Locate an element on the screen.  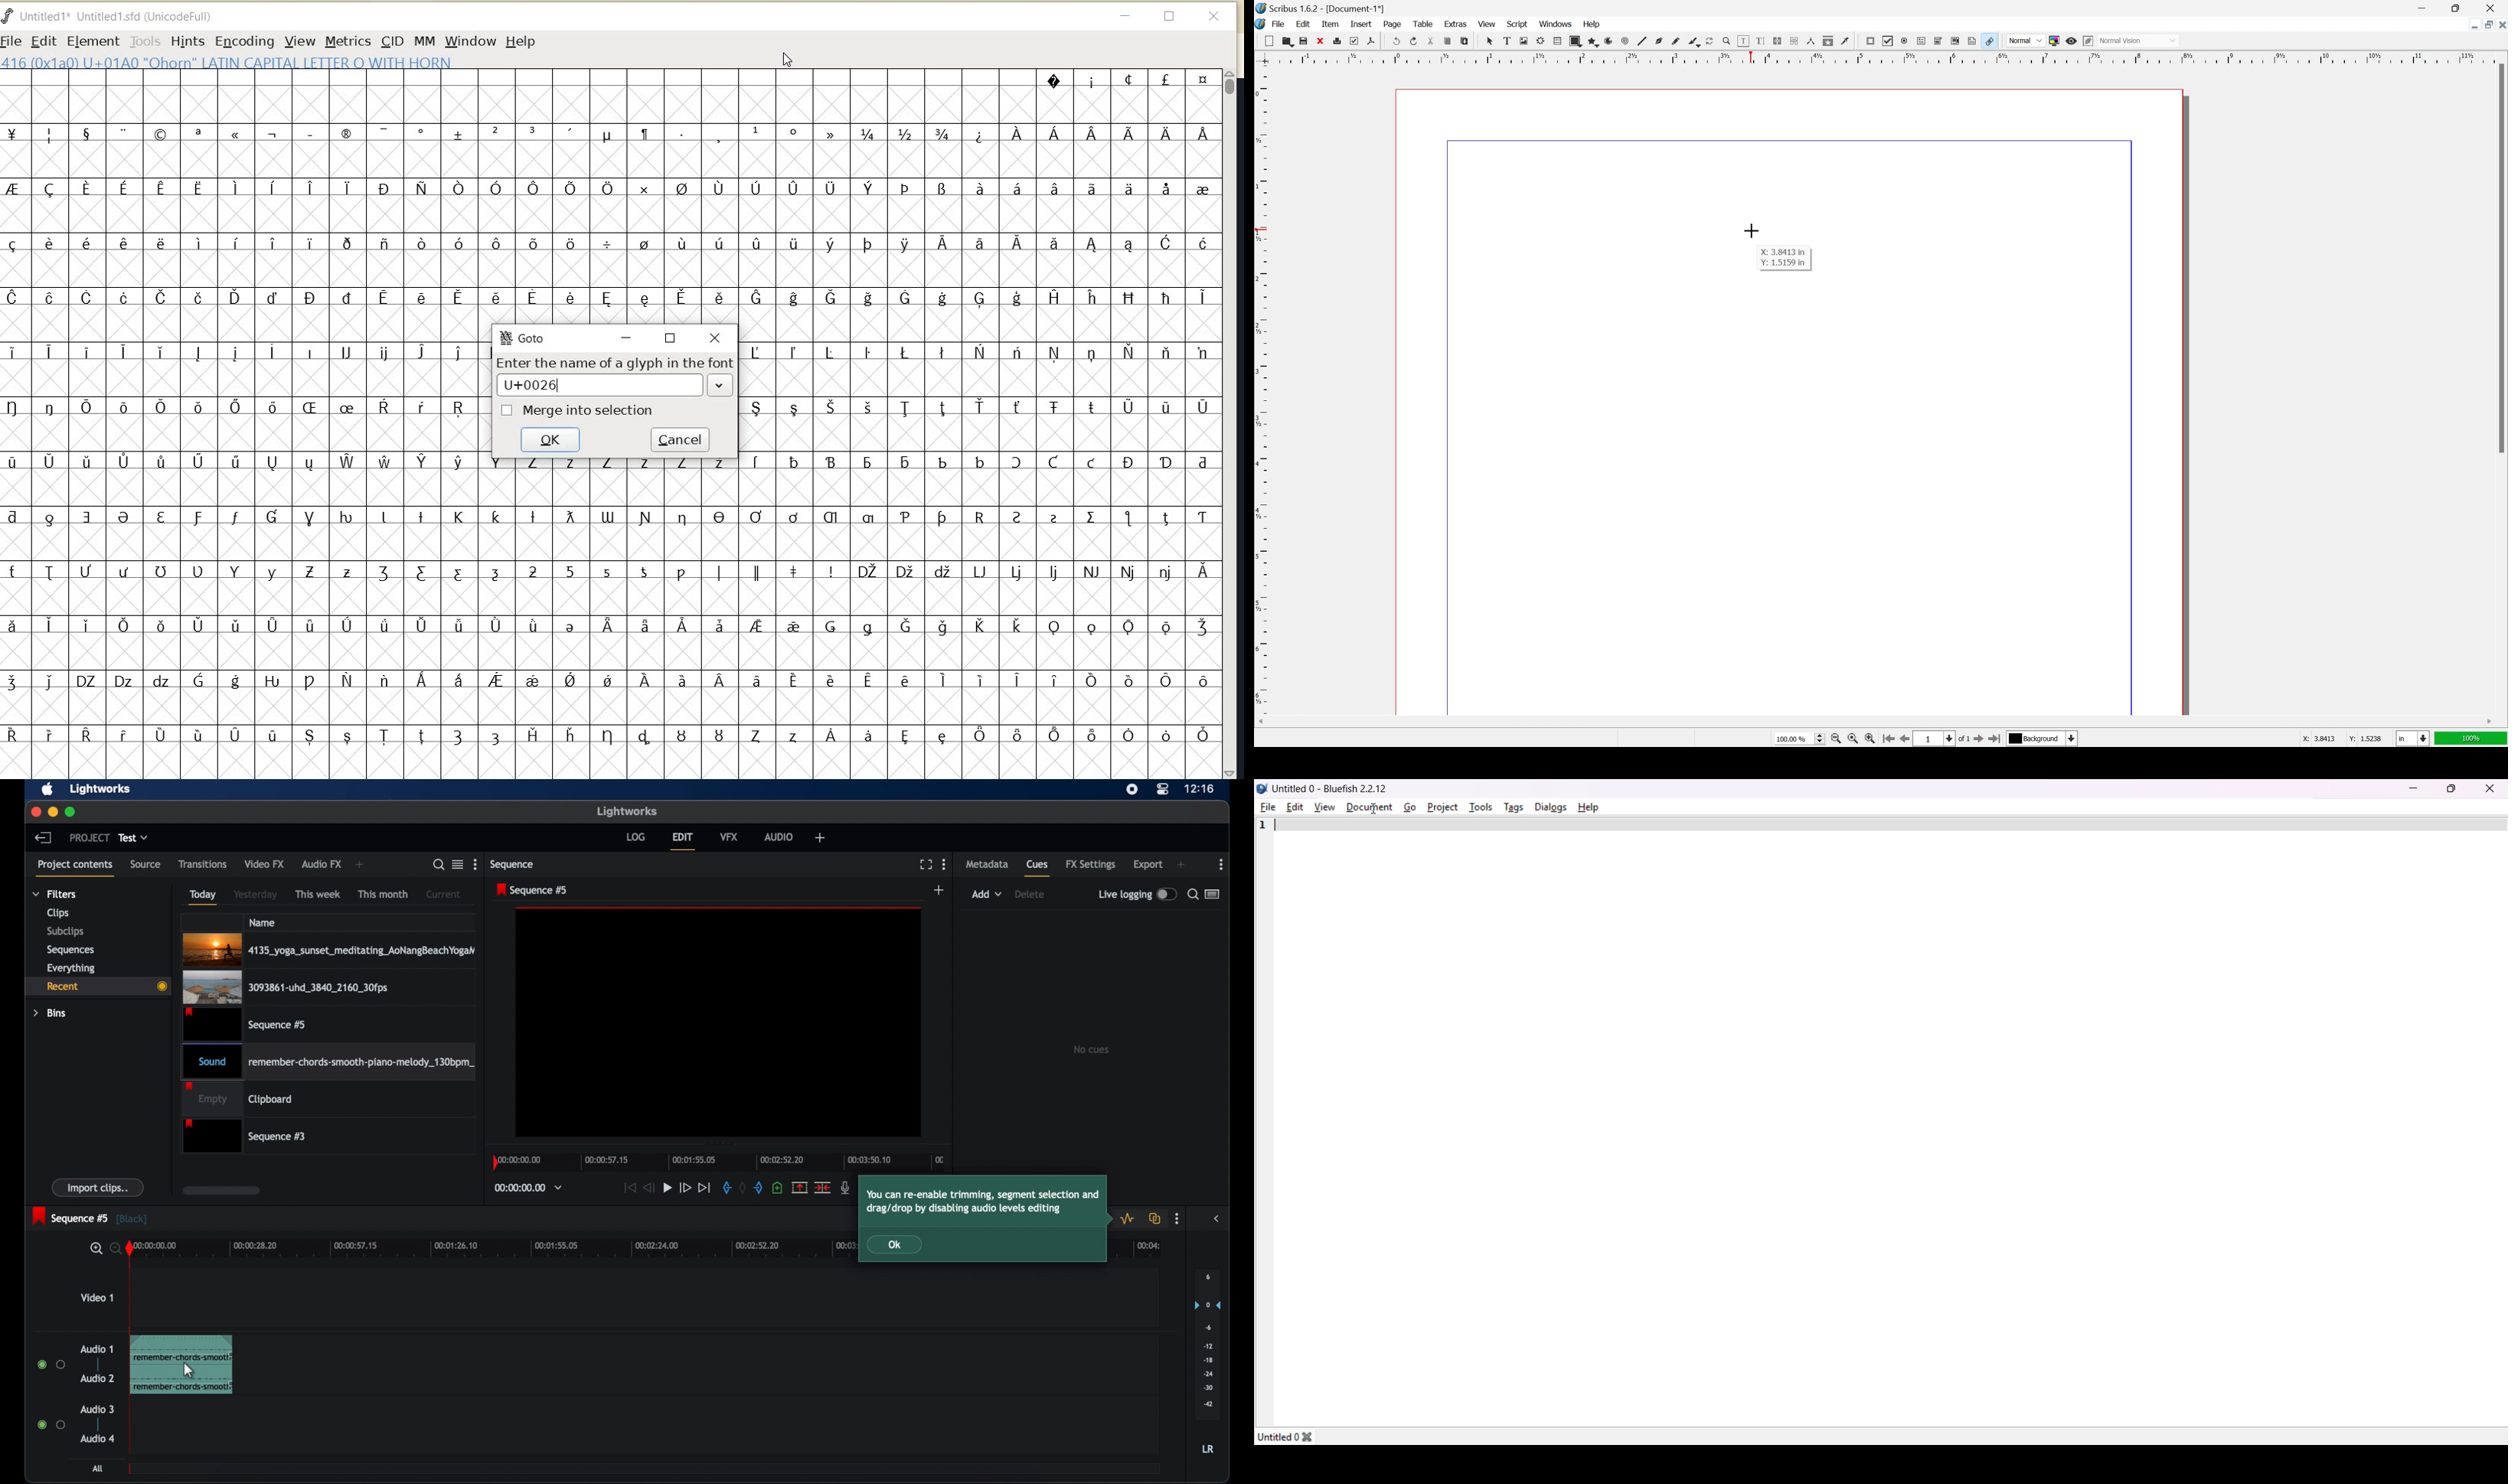
shape is located at coordinates (1575, 41).